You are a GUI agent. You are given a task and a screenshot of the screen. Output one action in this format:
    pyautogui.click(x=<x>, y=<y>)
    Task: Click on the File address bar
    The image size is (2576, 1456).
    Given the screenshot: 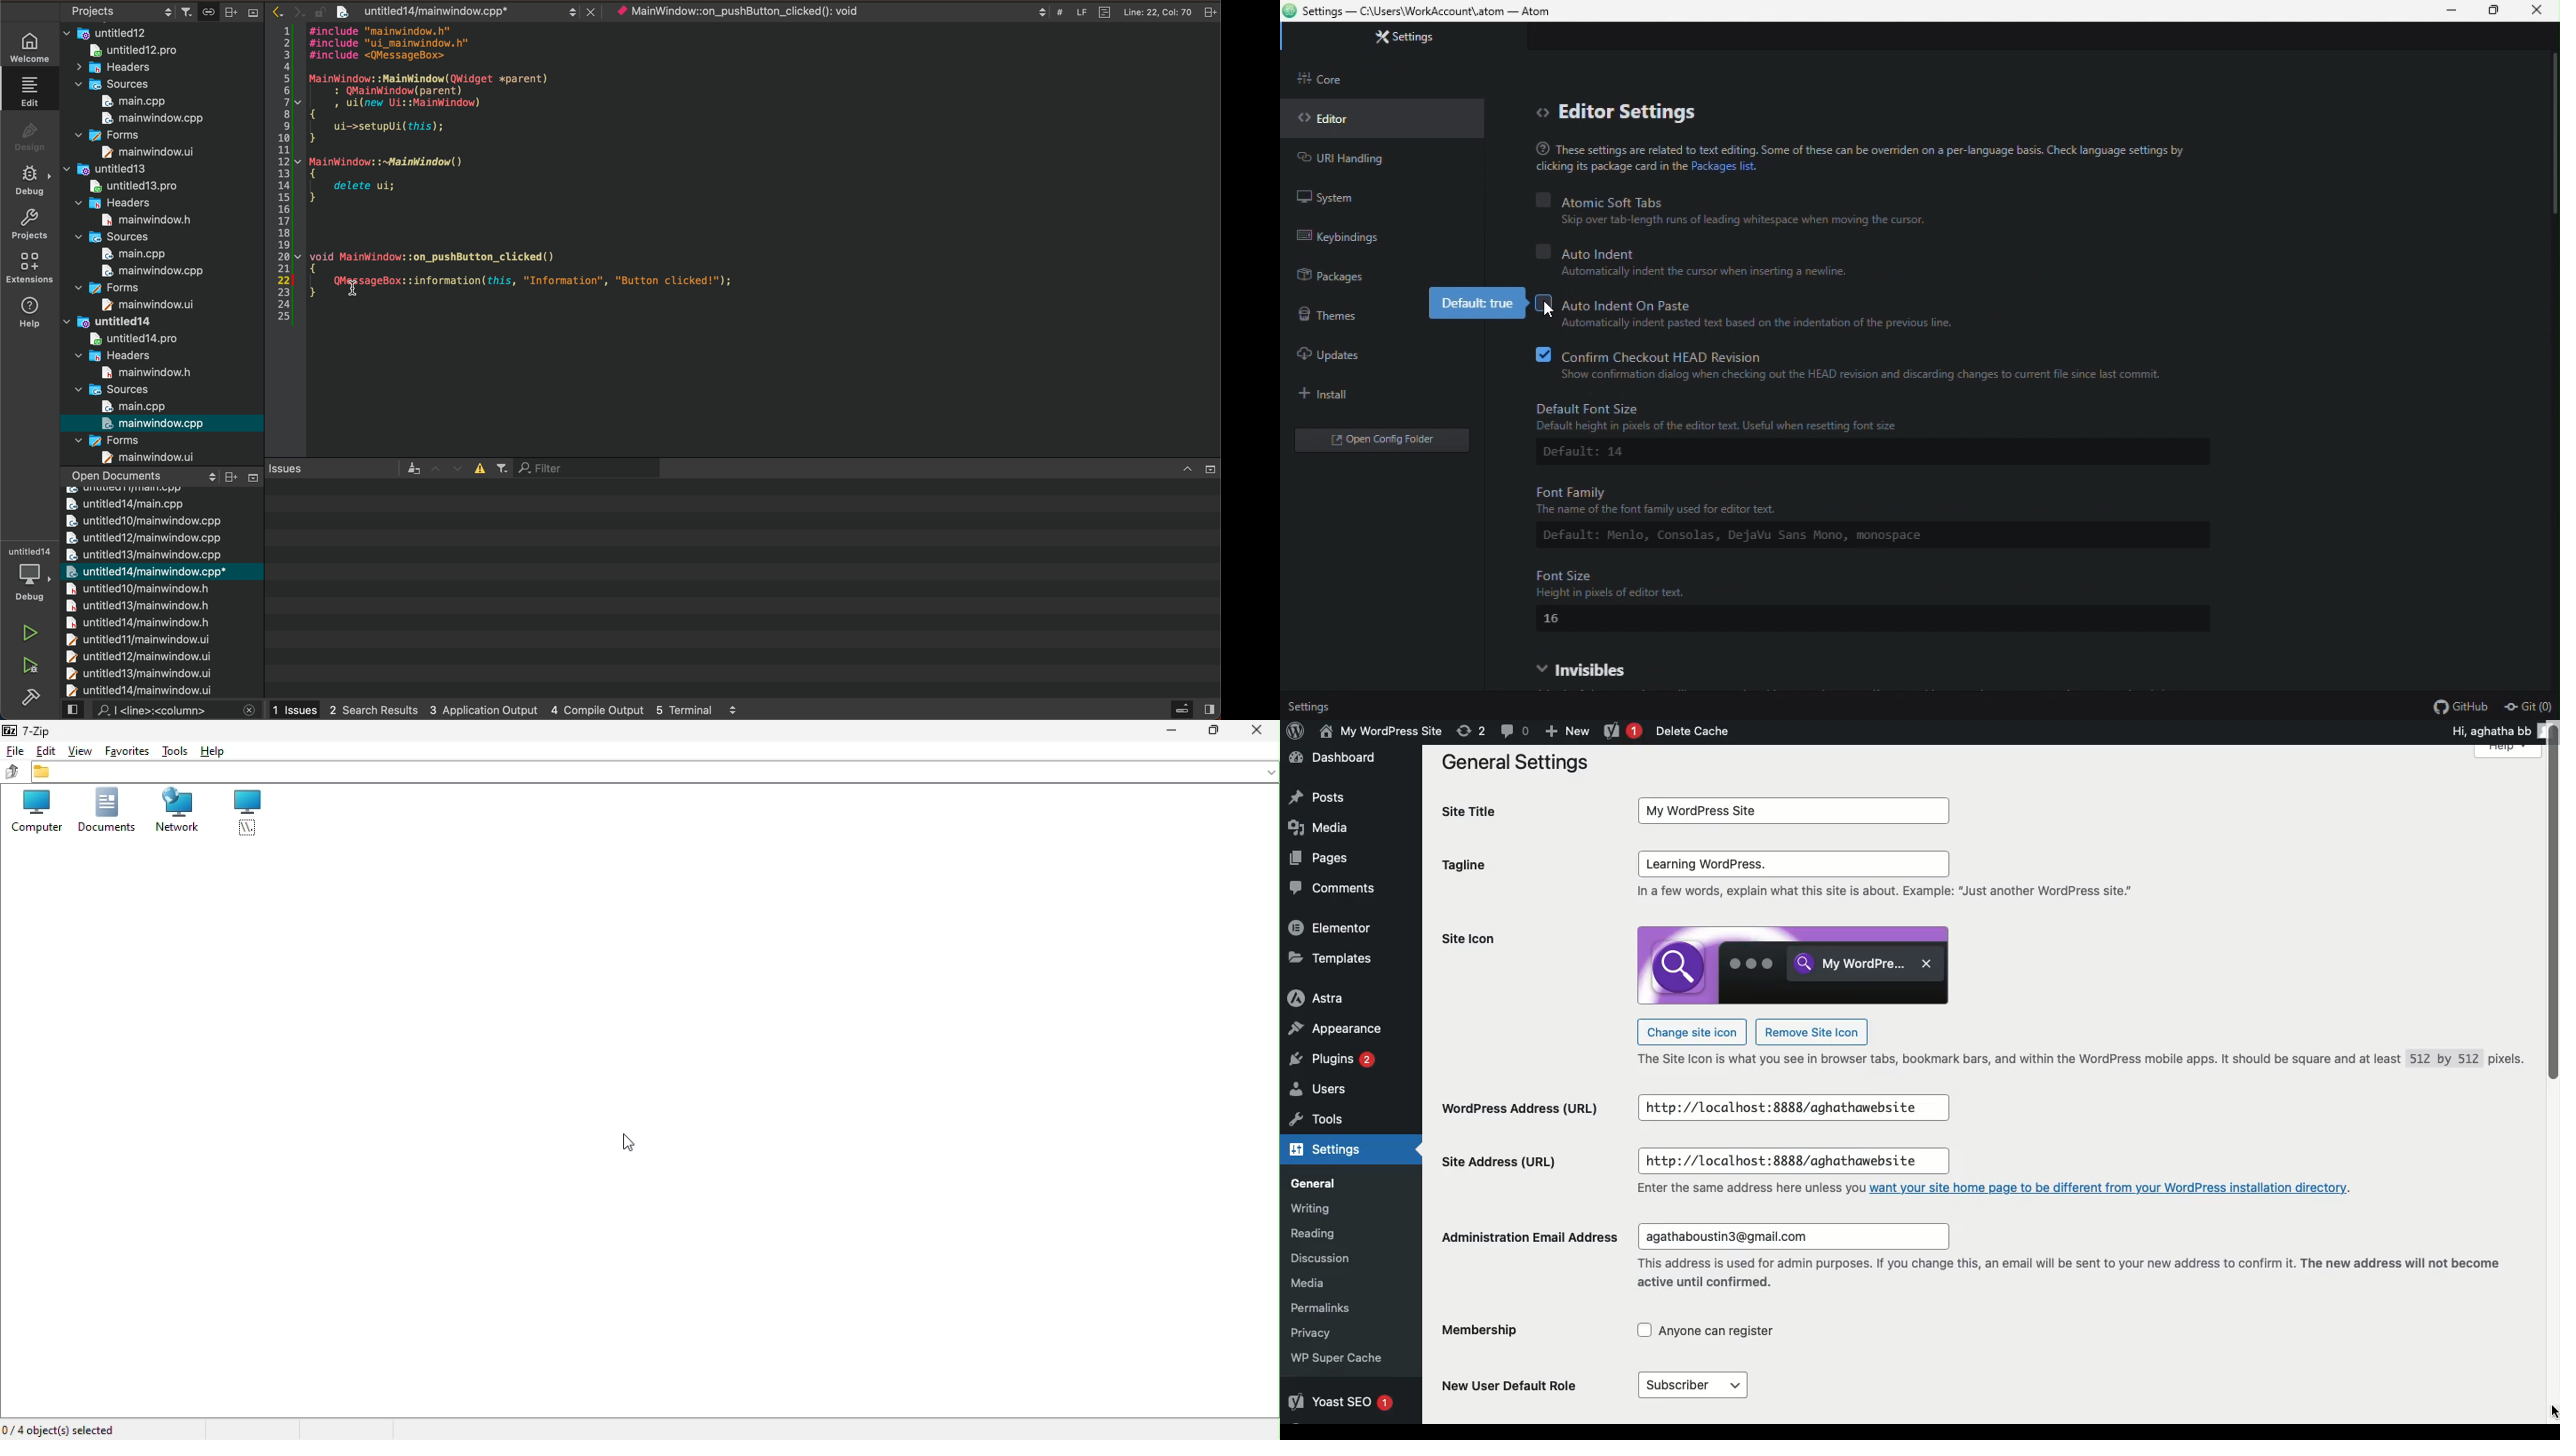 What is the action you would take?
    pyautogui.click(x=655, y=772)
    